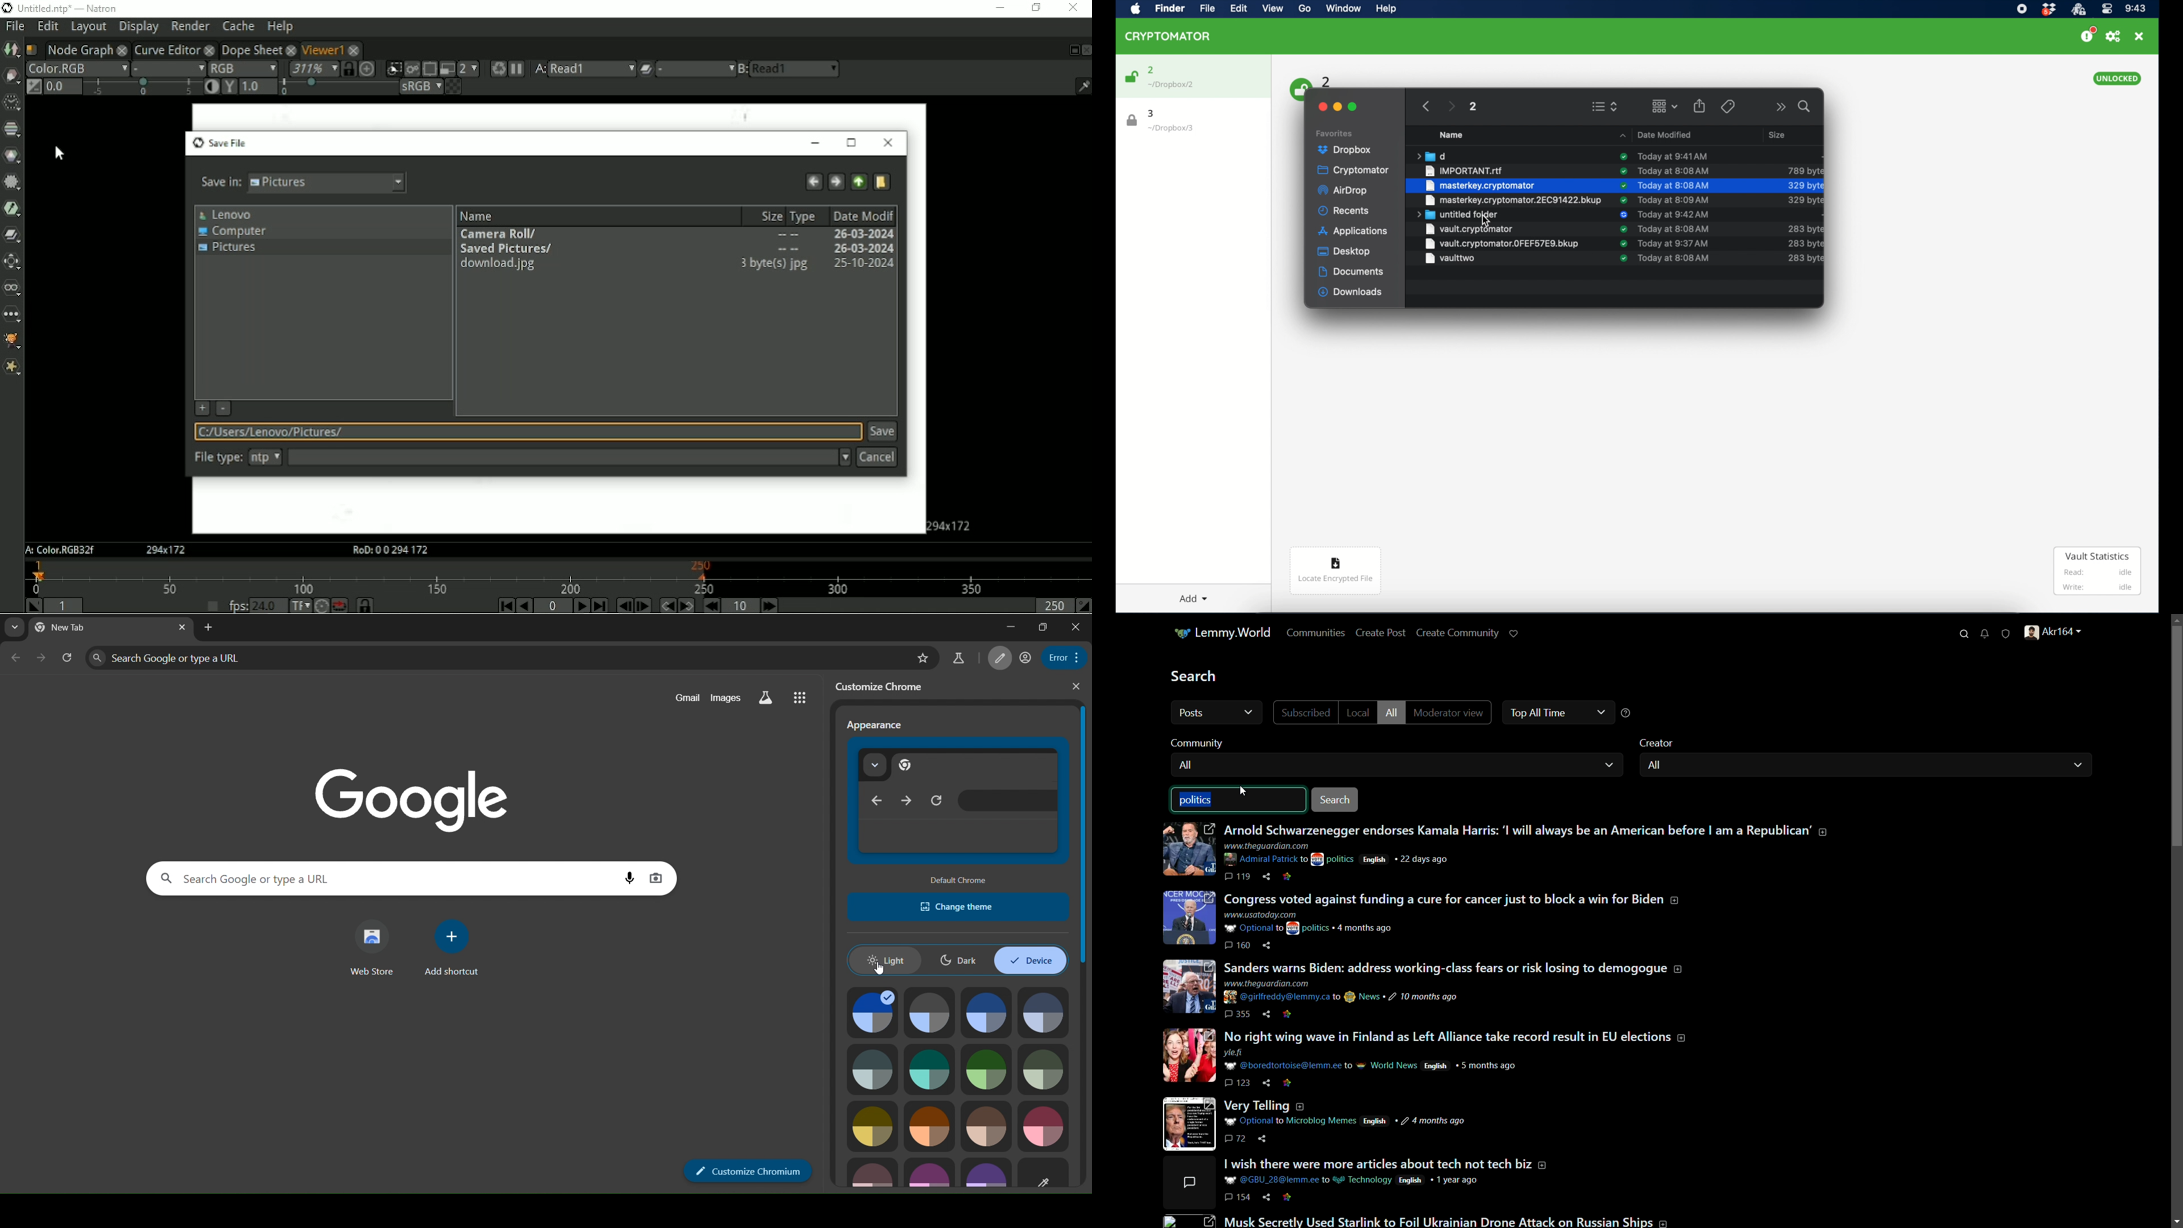 This screenshot has width=2184, height=1232. I want to click on bookmark page, so click(958, 658).